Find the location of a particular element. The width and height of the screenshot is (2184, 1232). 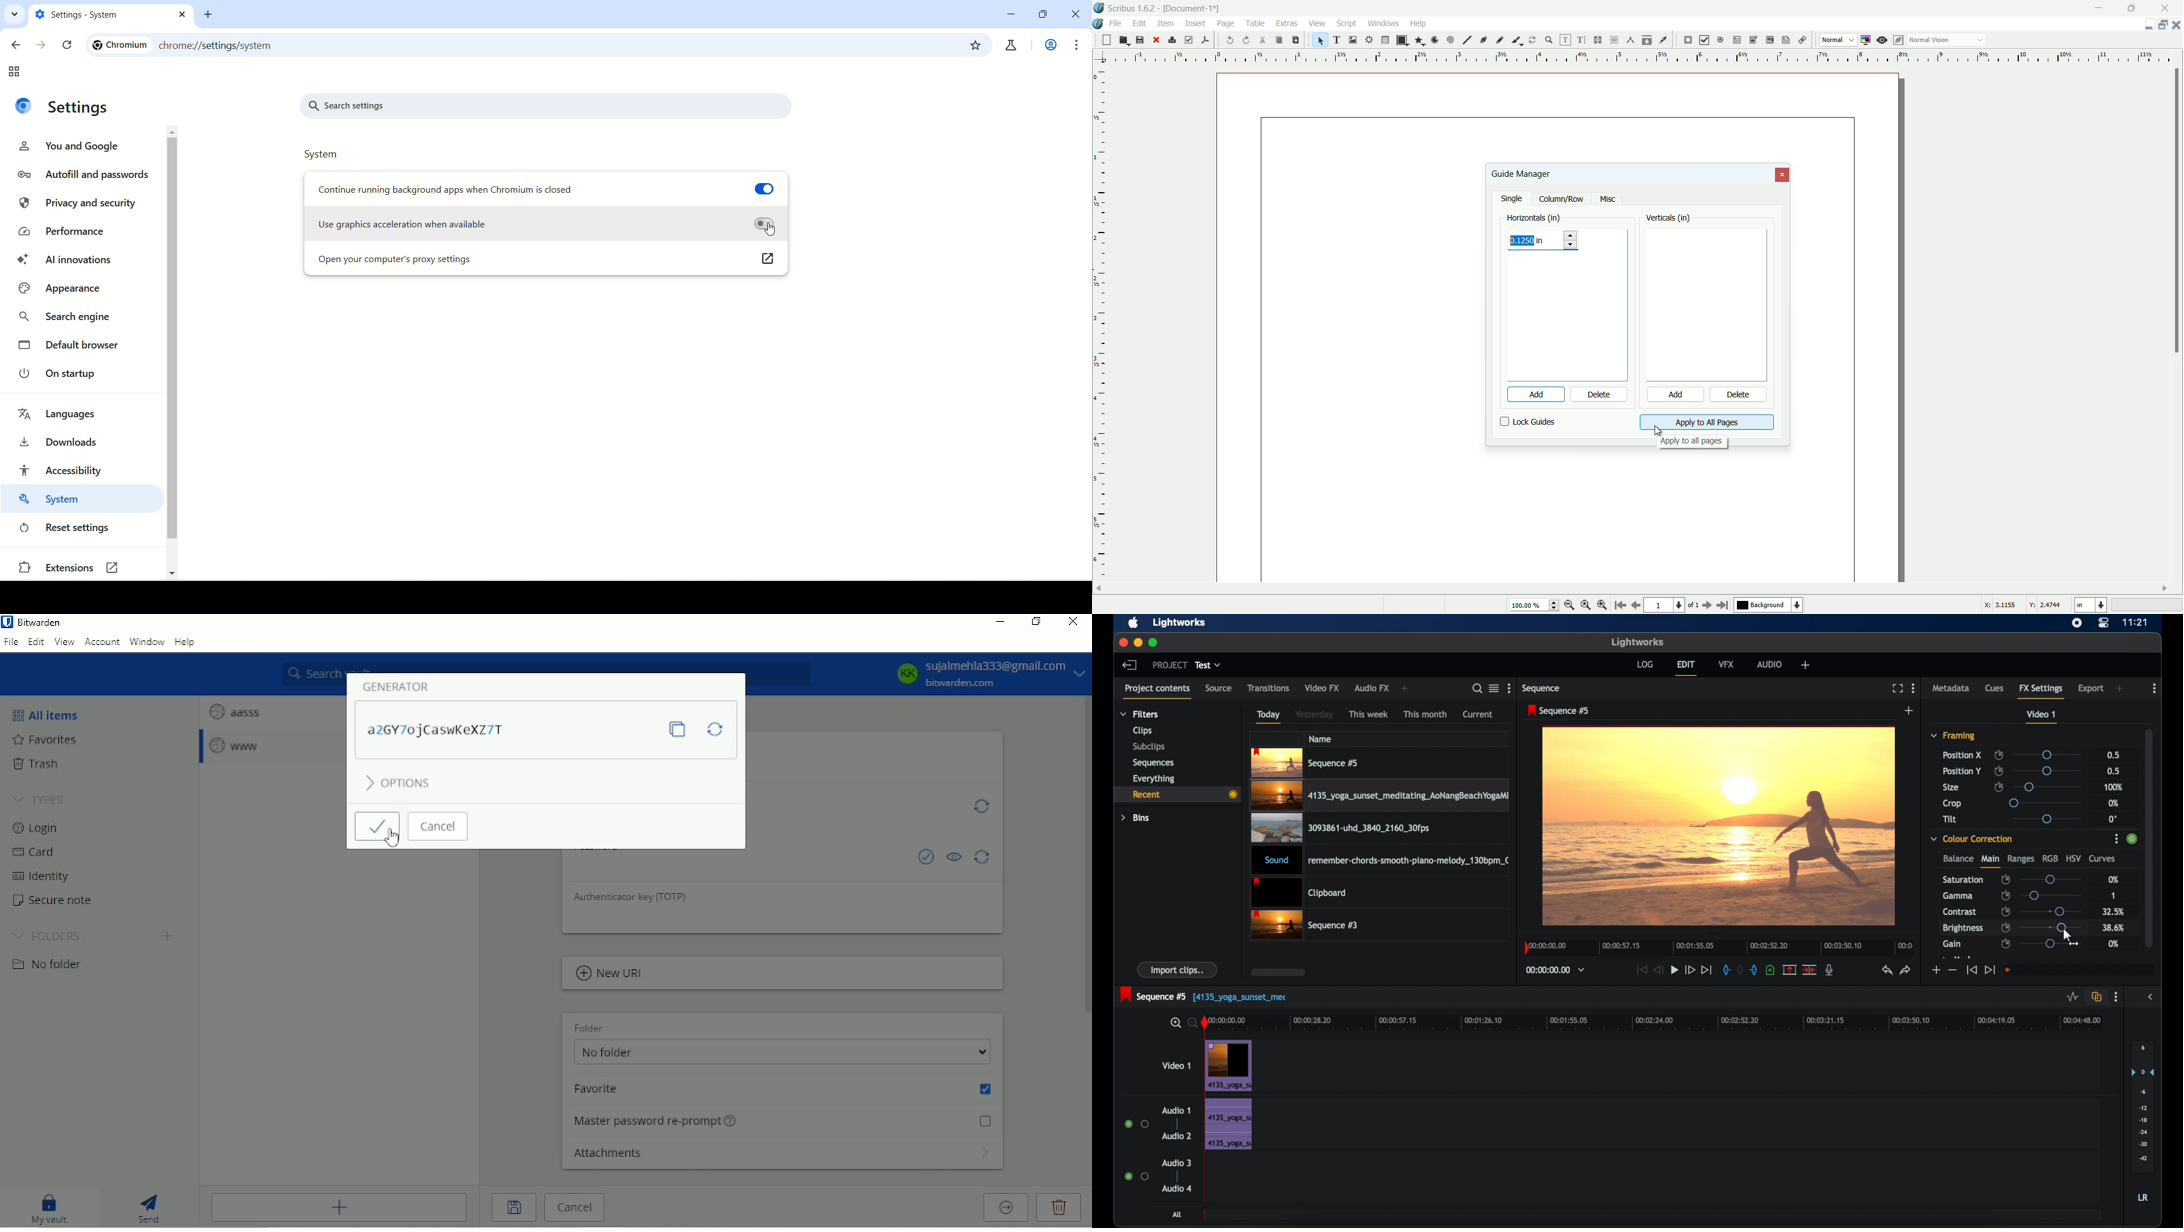

background is located at coordinates (1770, 605).